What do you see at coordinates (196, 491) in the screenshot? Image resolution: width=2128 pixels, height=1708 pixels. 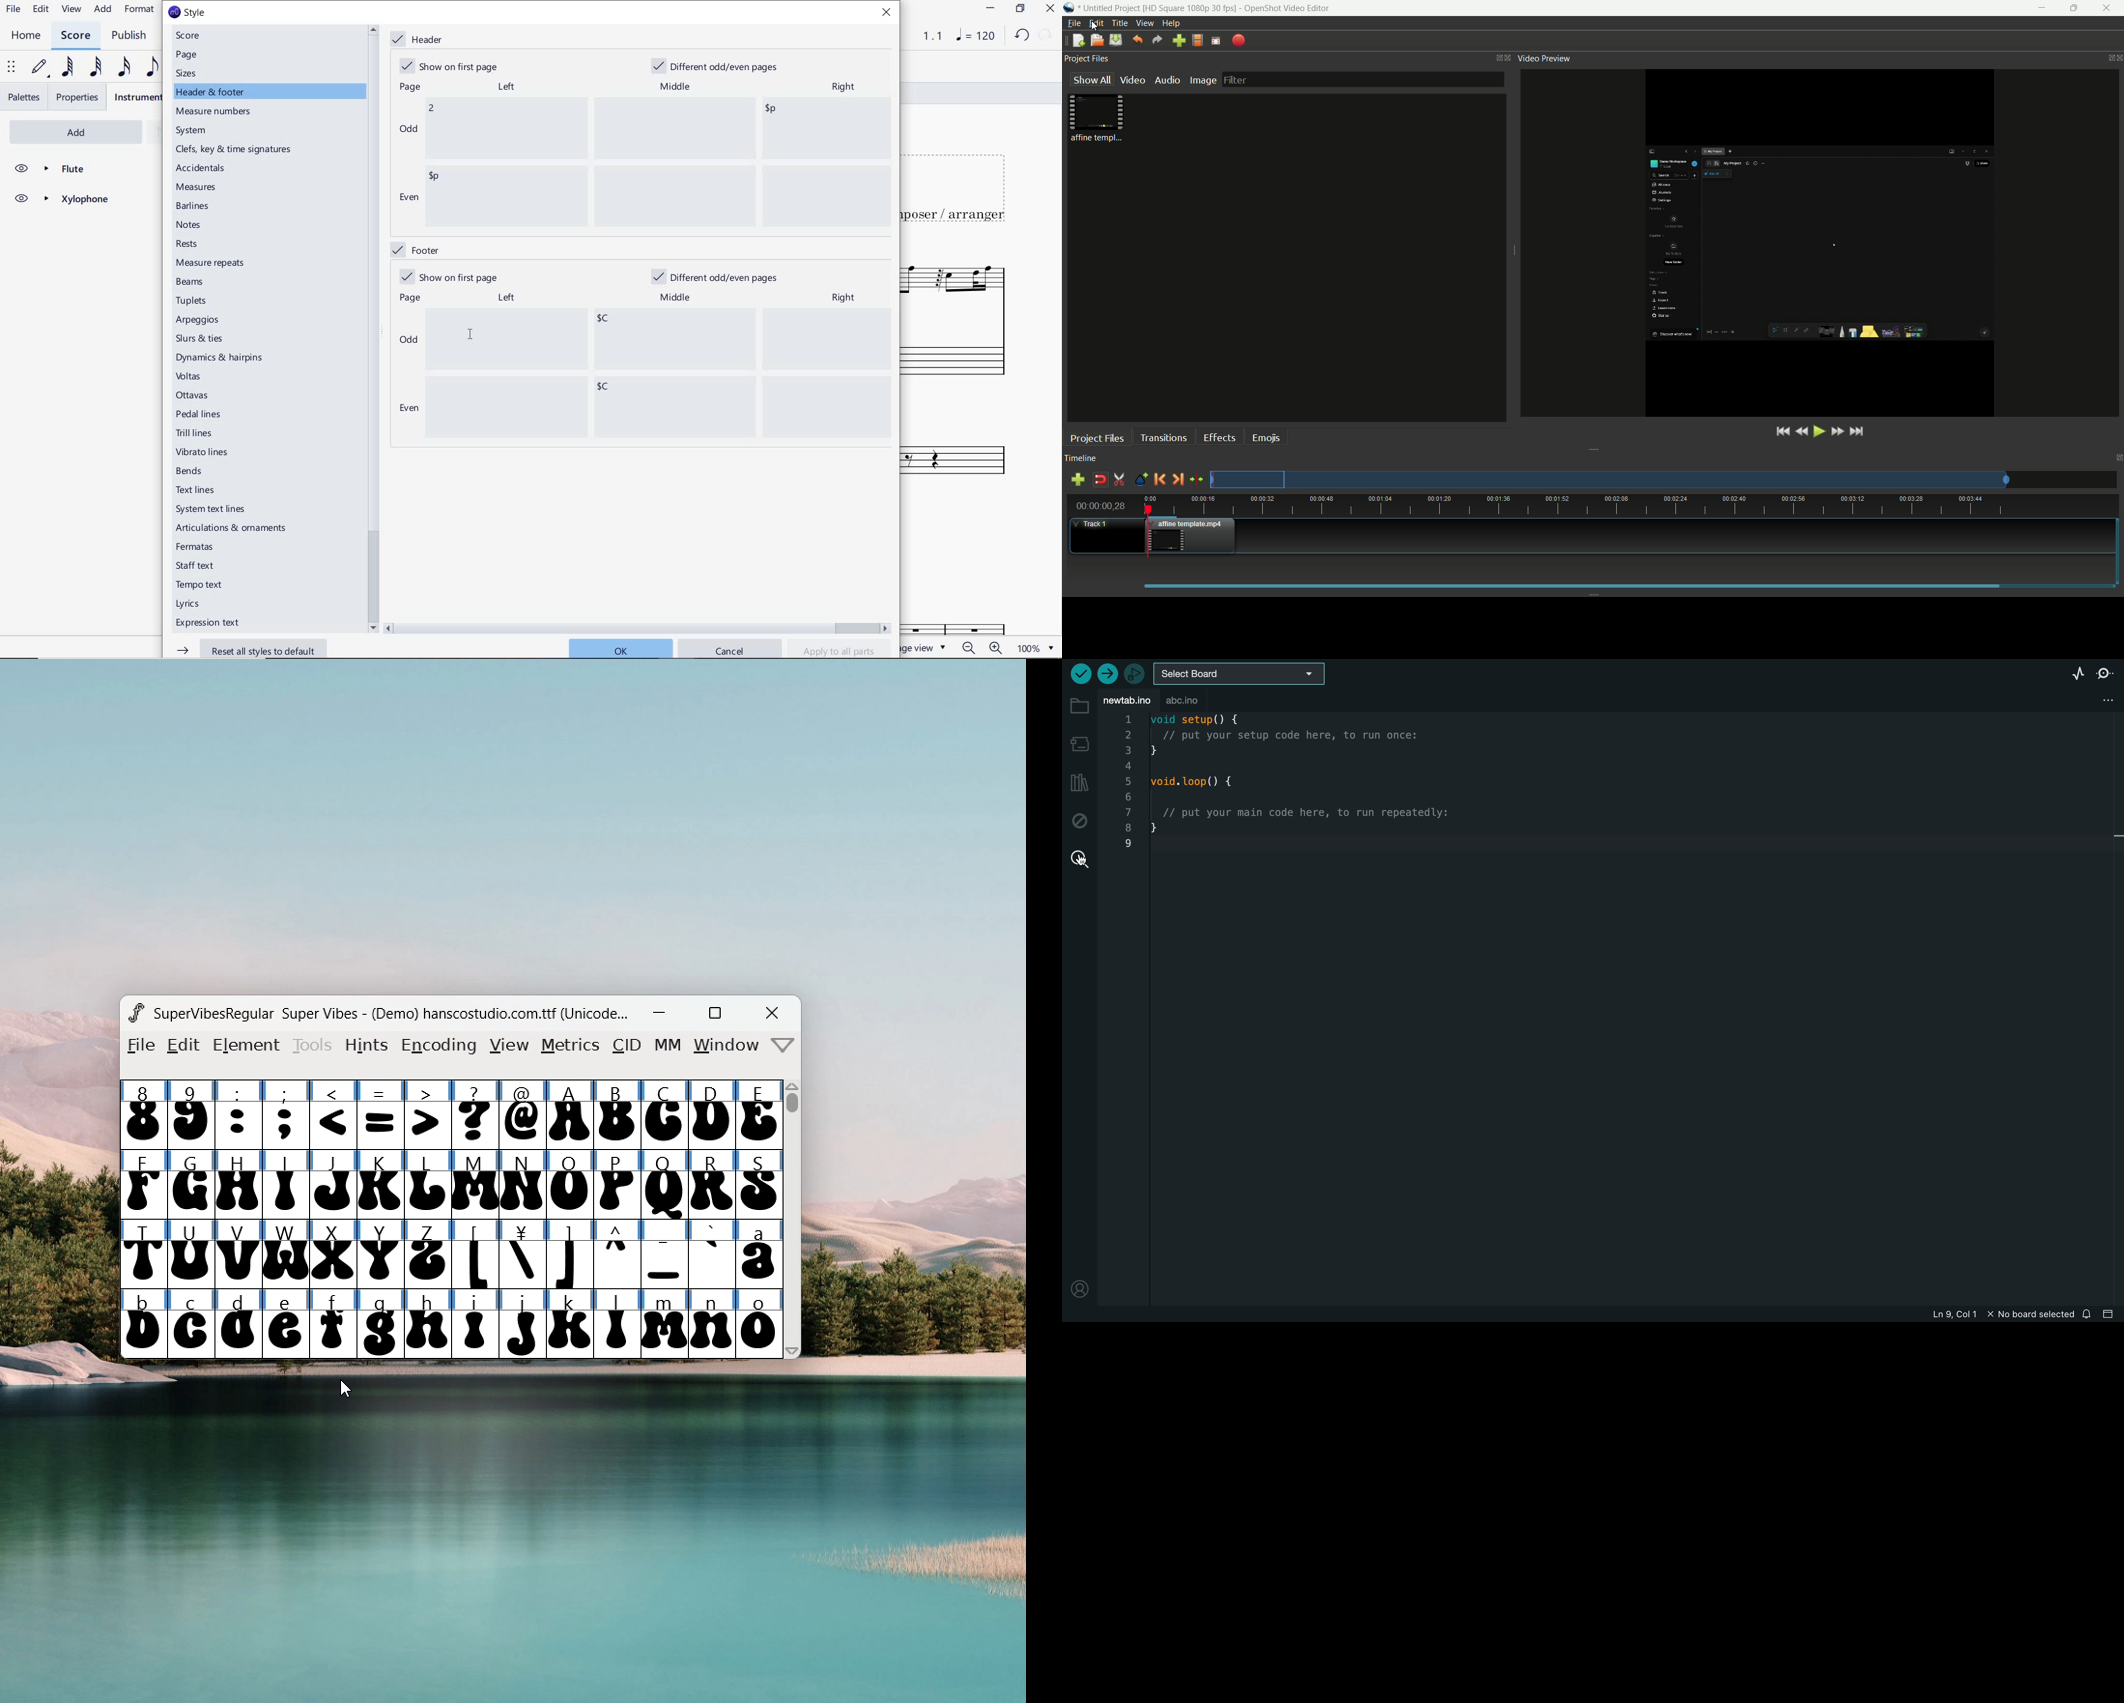 I see `text lines` at bounding box center [196, 491].